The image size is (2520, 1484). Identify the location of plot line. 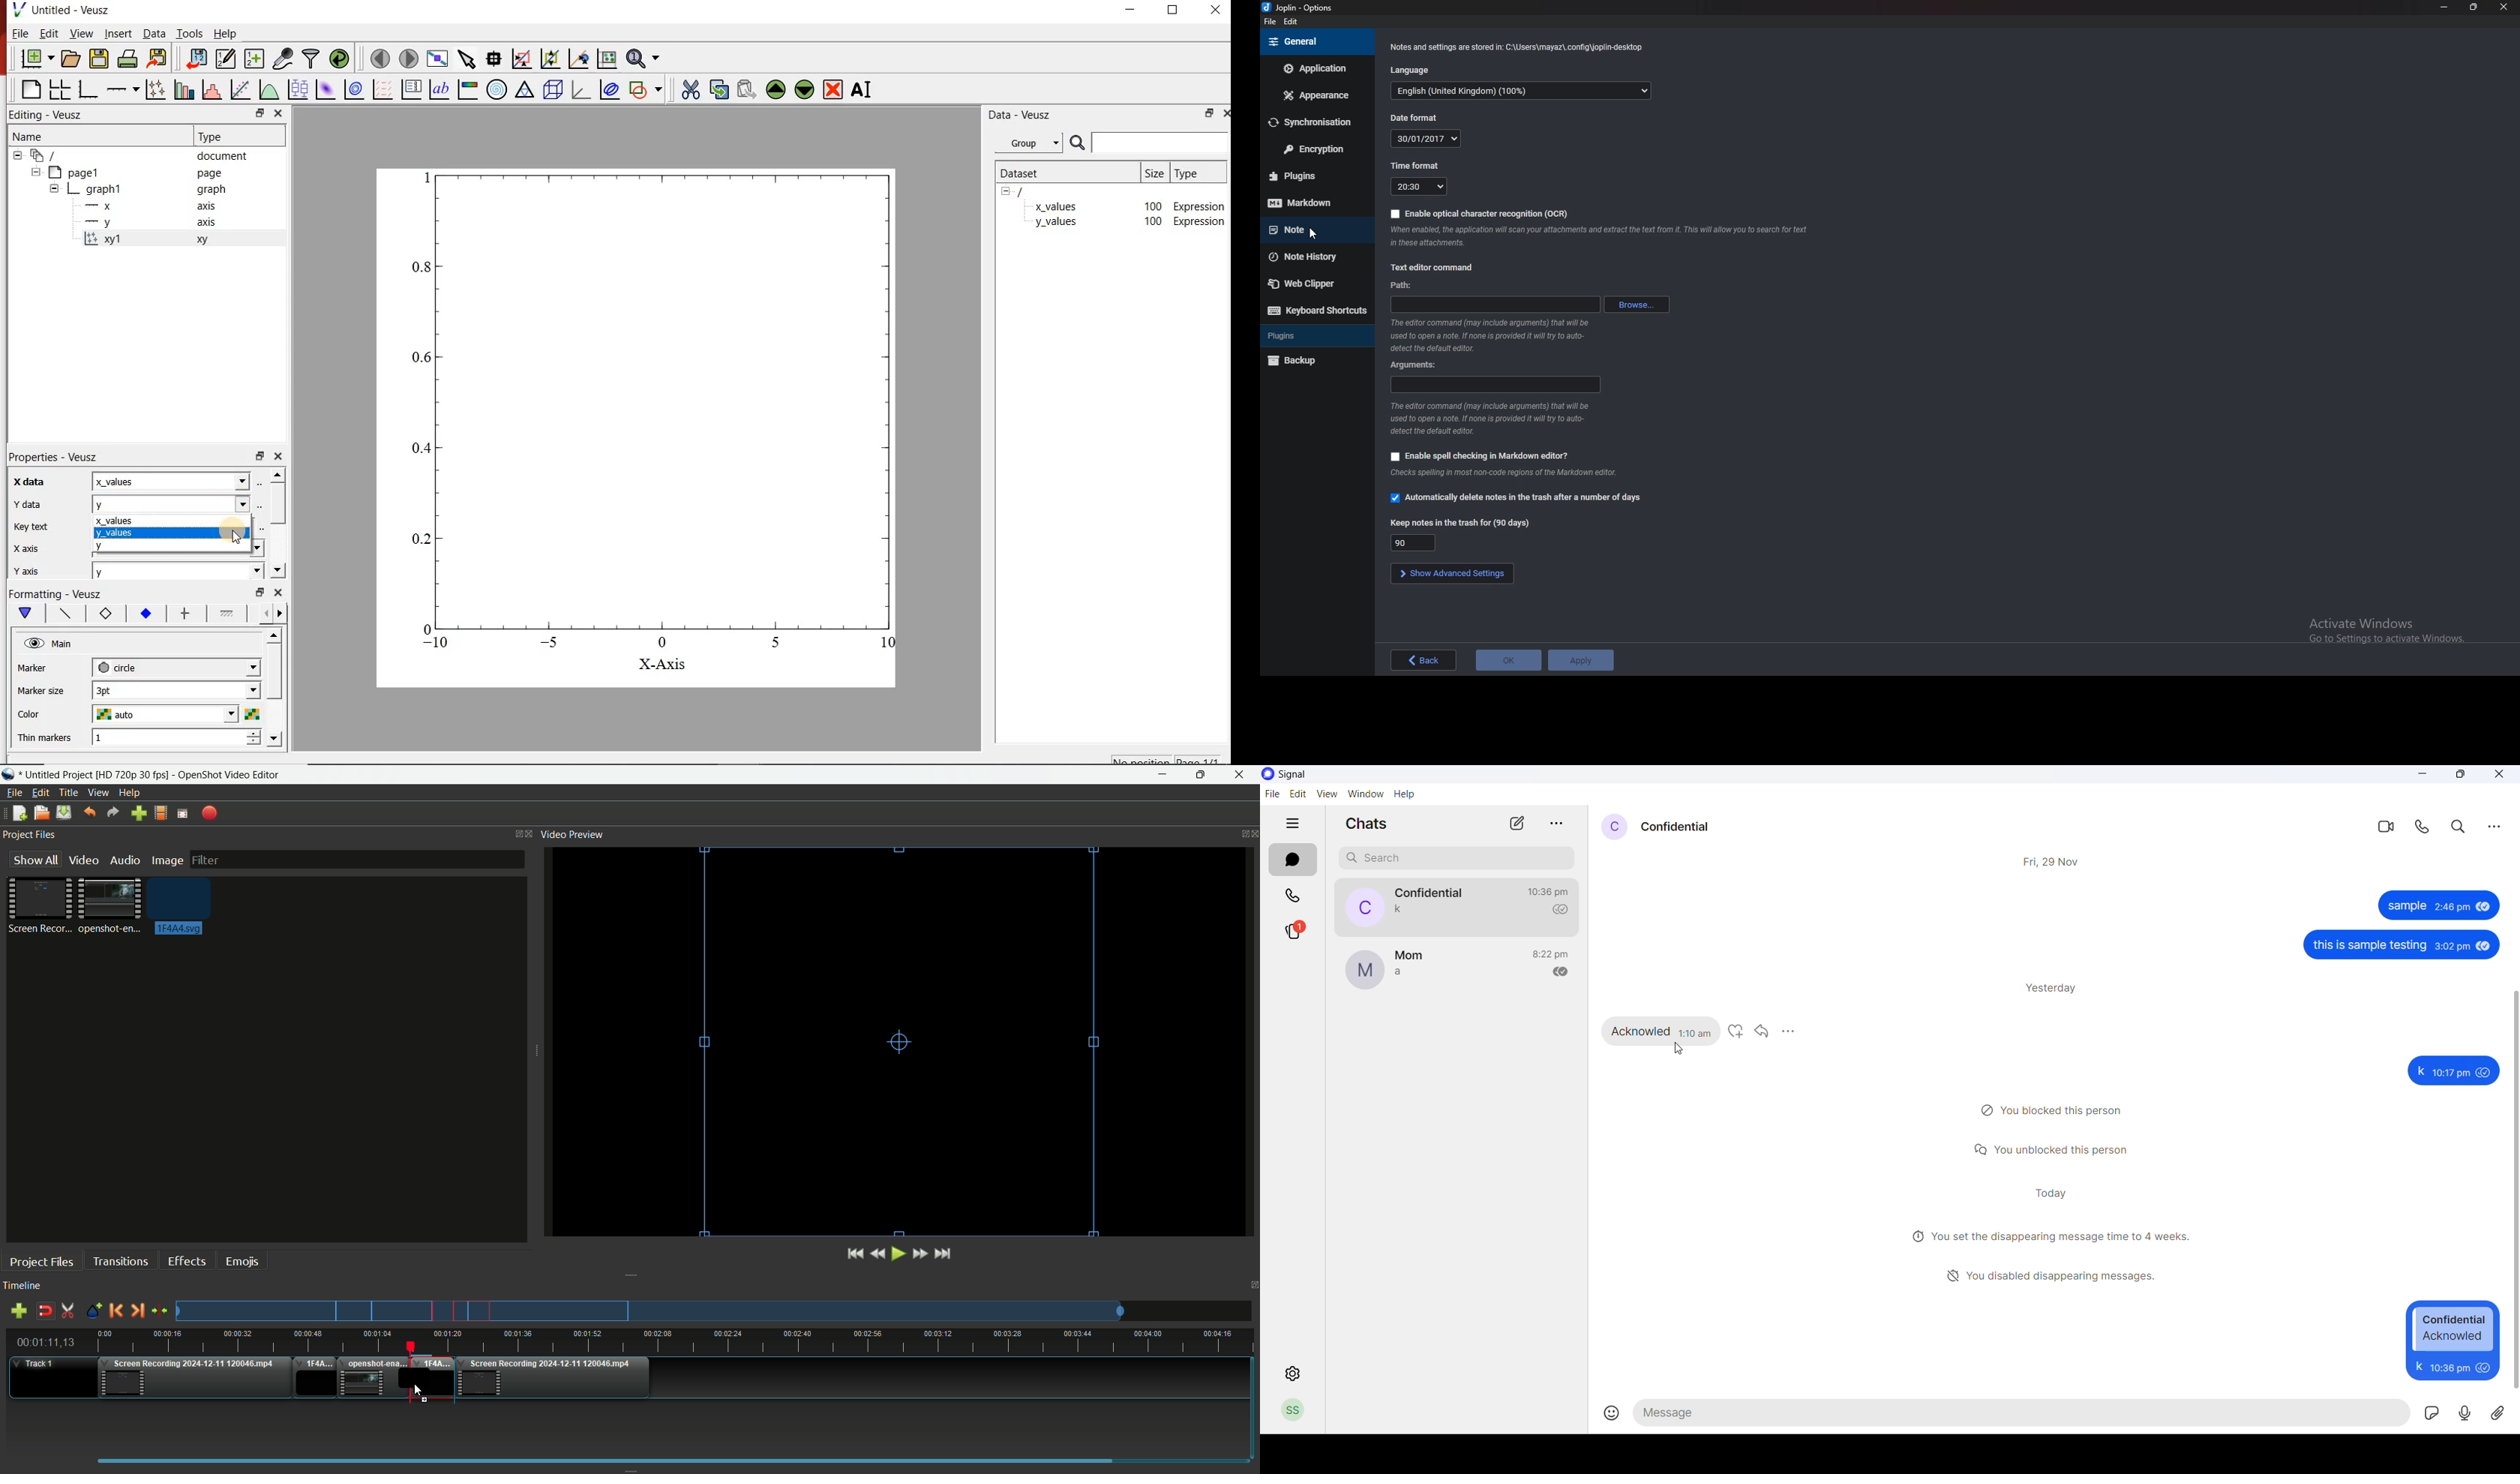
(67, 613).